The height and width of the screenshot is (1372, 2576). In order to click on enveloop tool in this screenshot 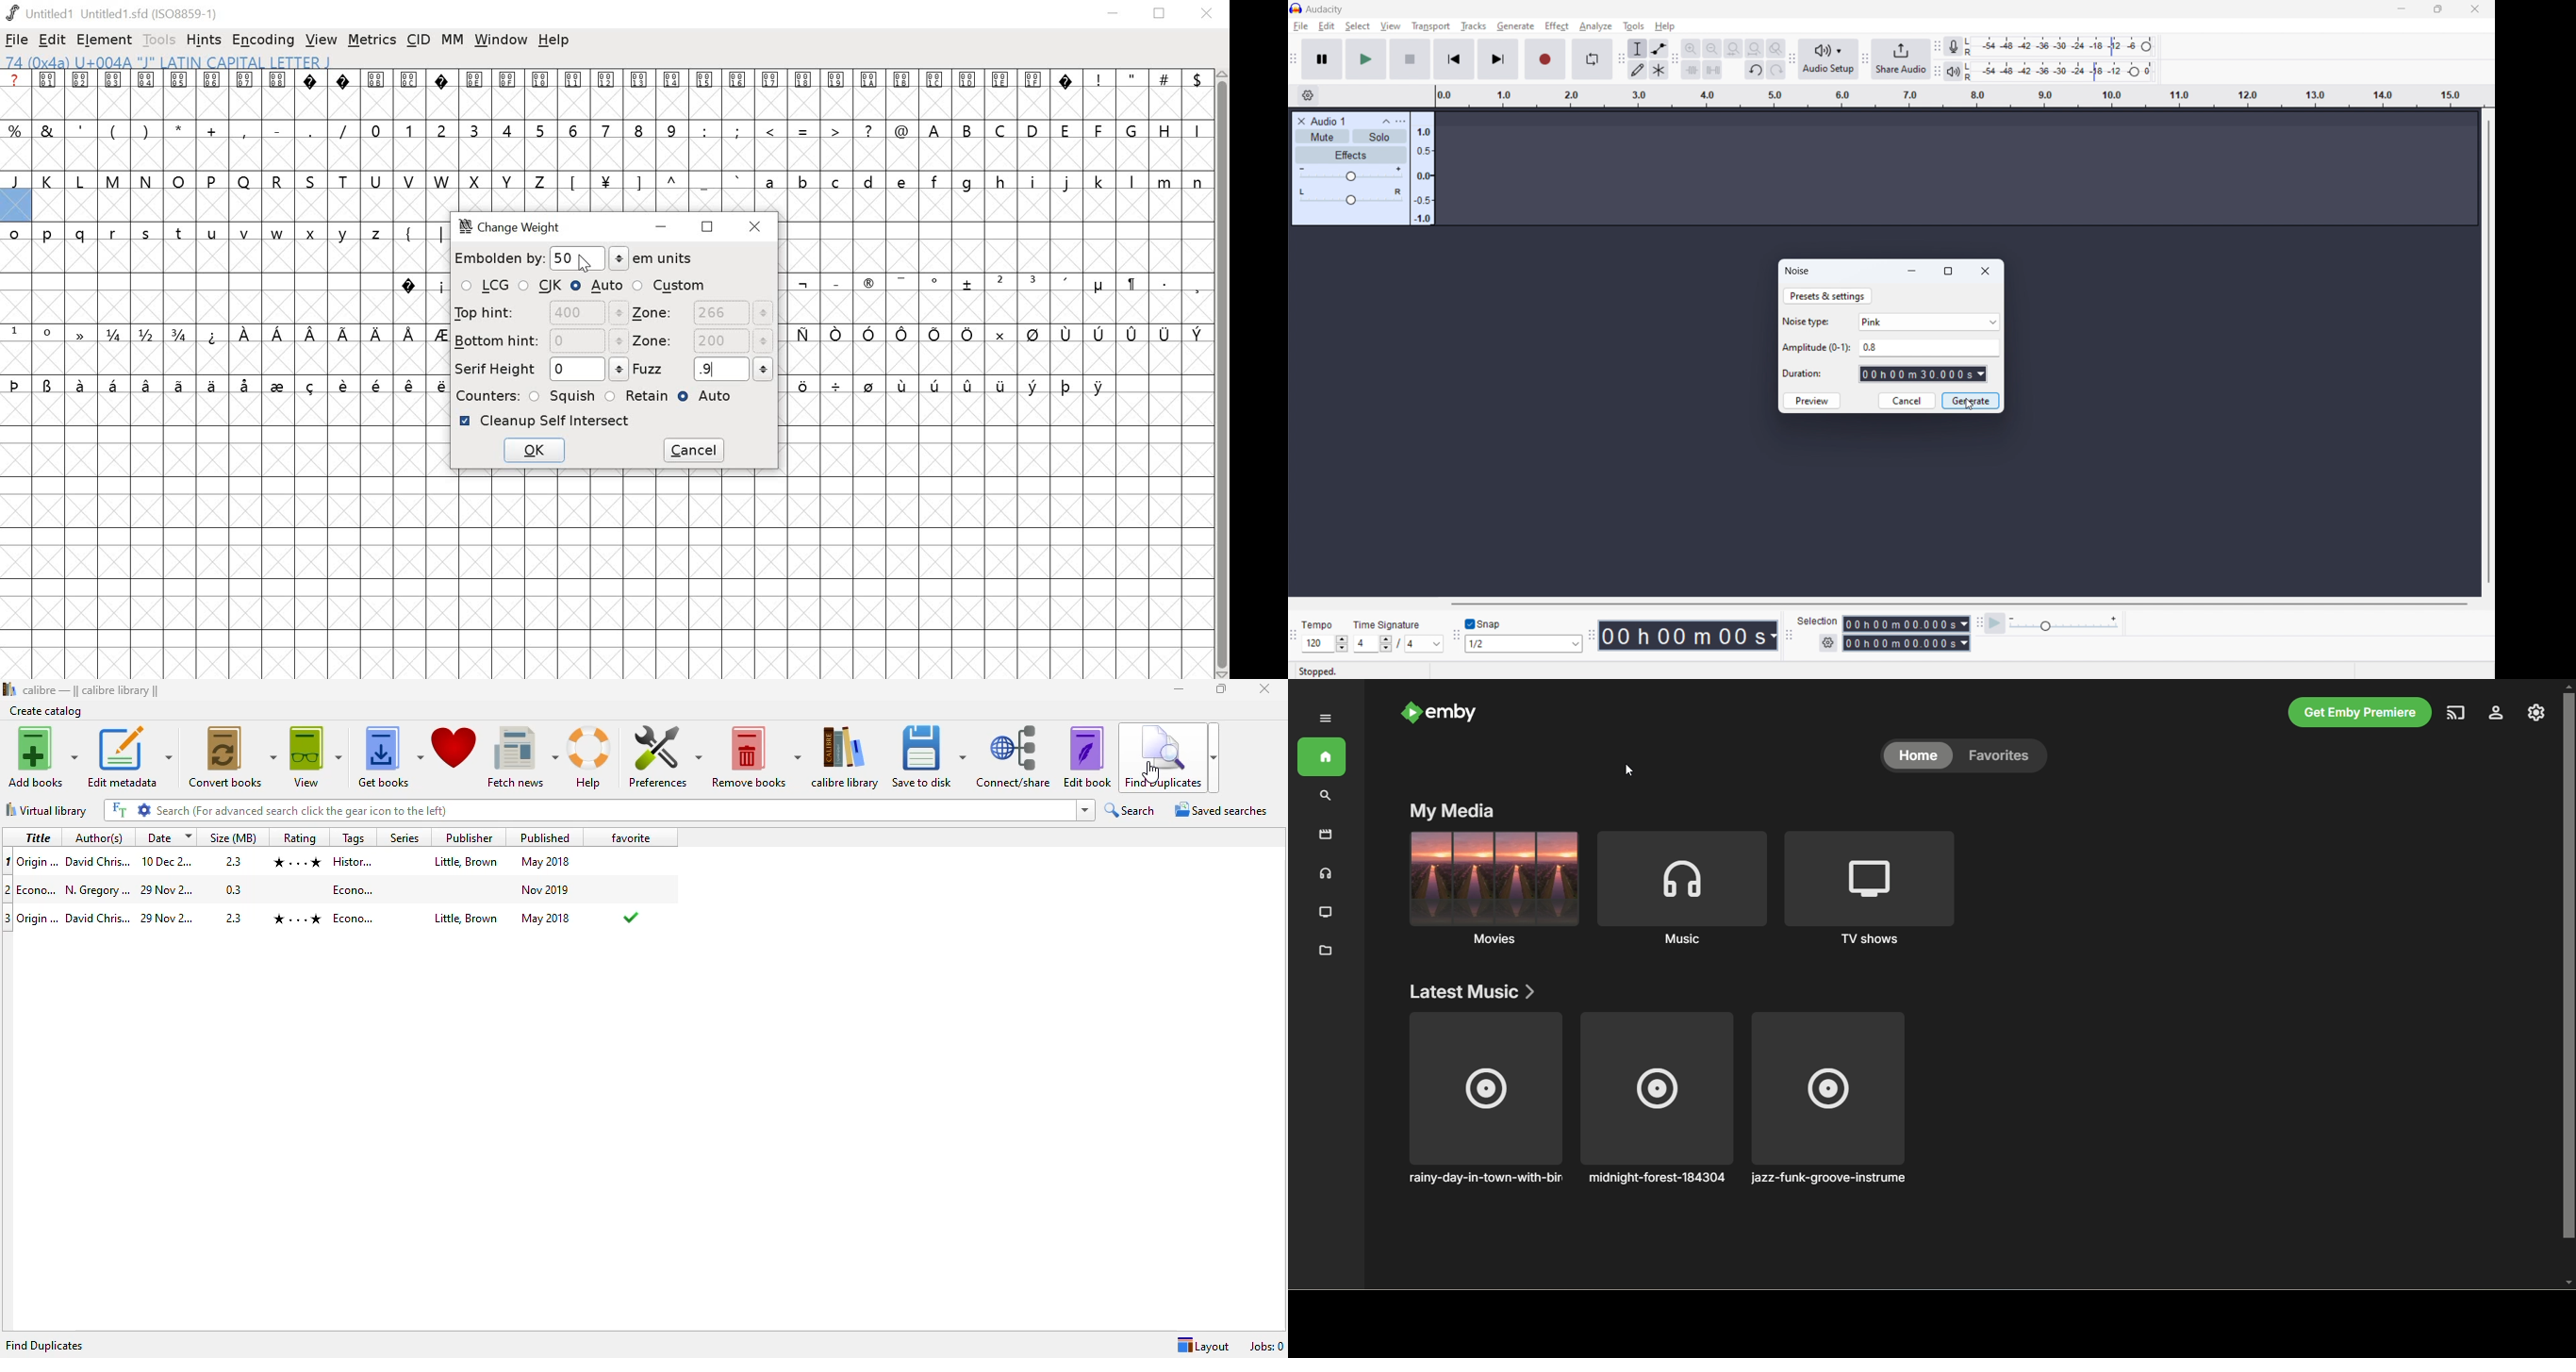, I will do `click(1659, 48)`.